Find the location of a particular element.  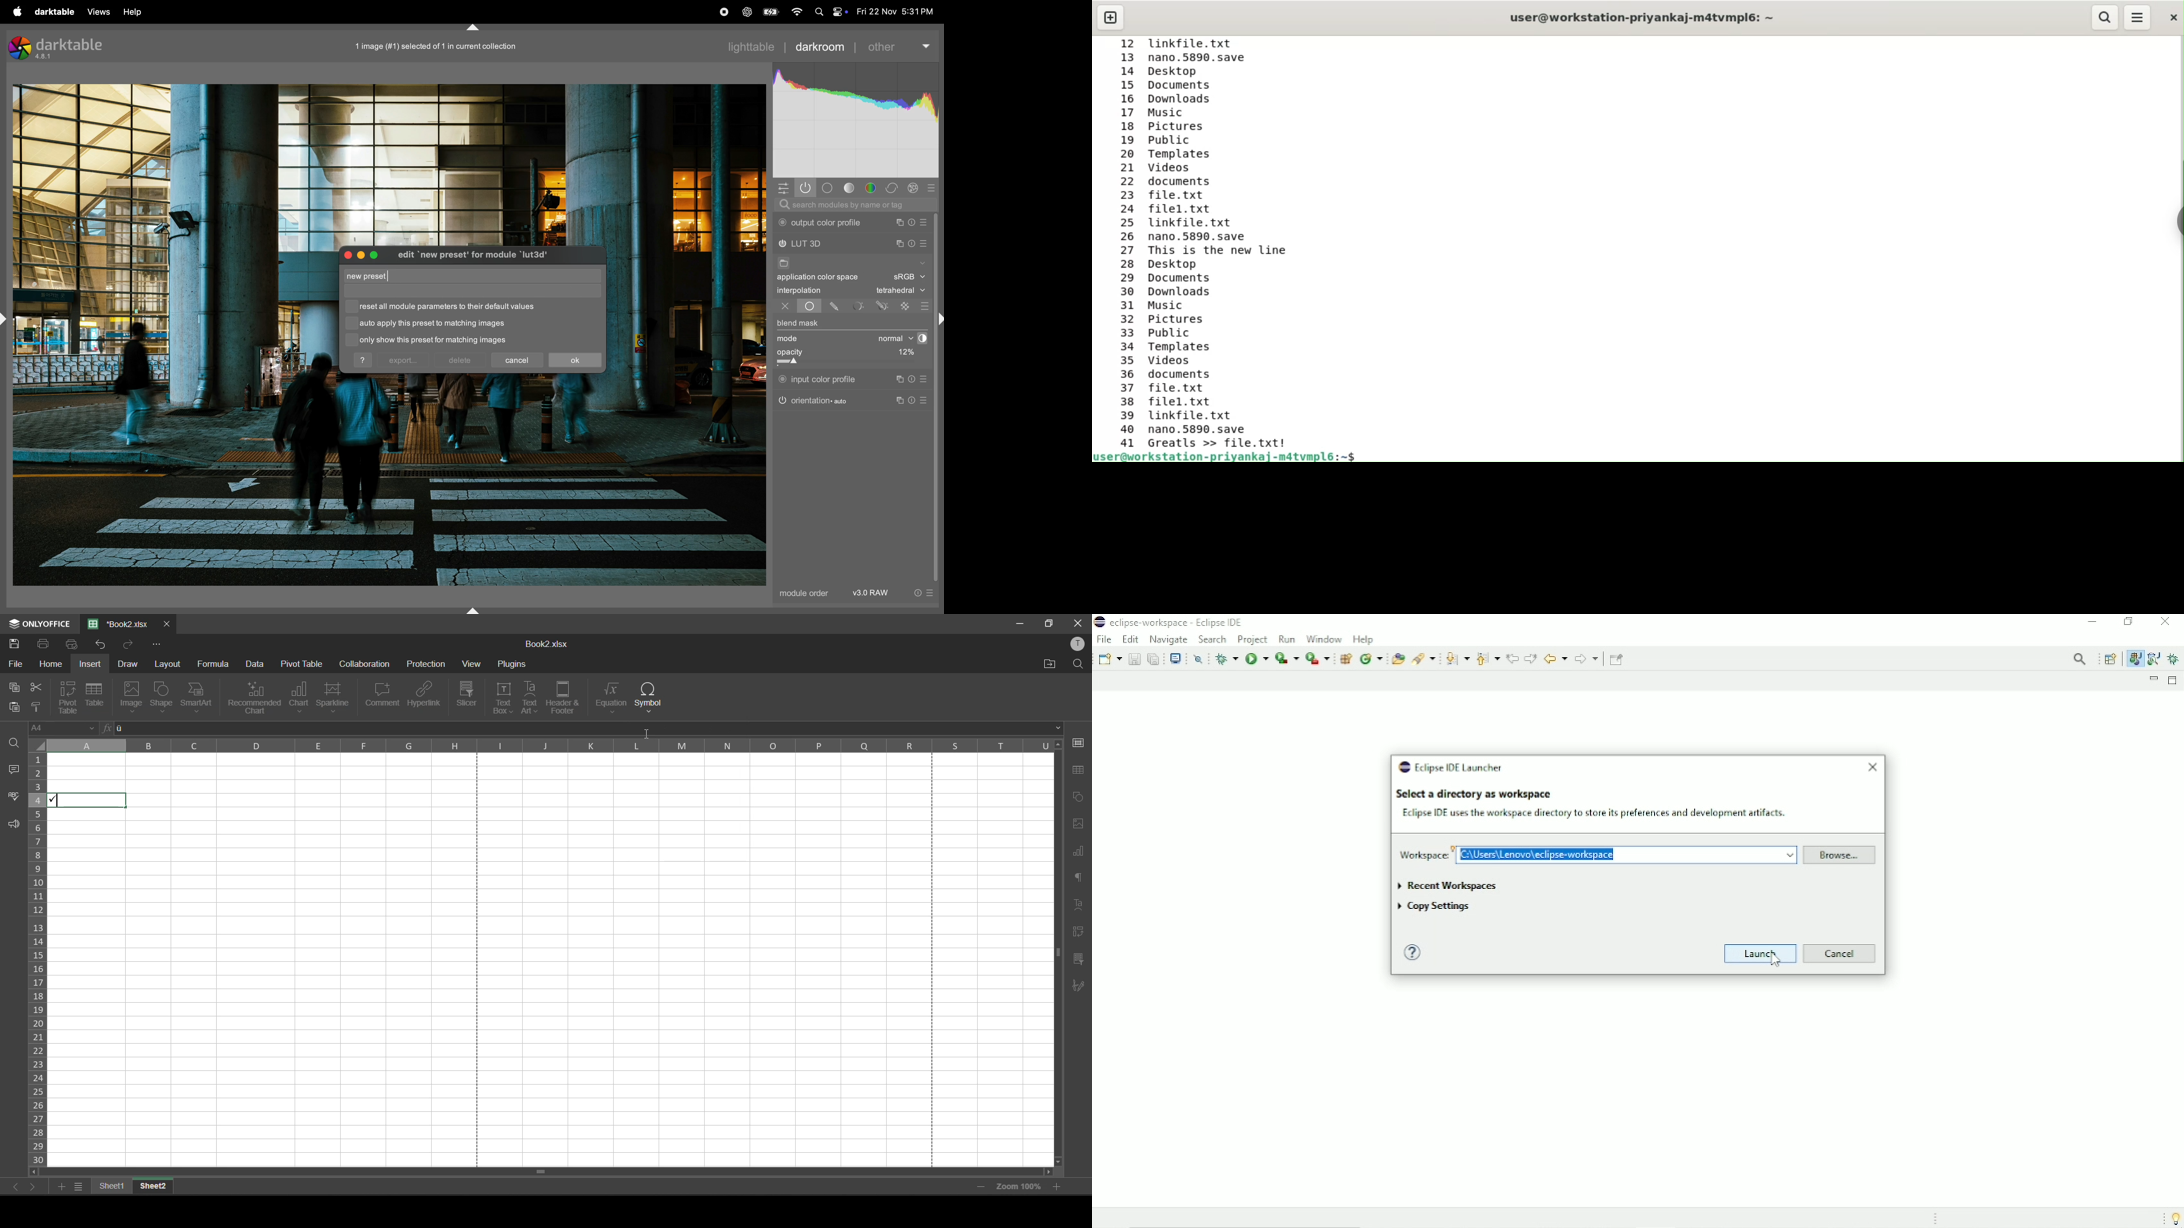

other is located at coordinates (898, 43).